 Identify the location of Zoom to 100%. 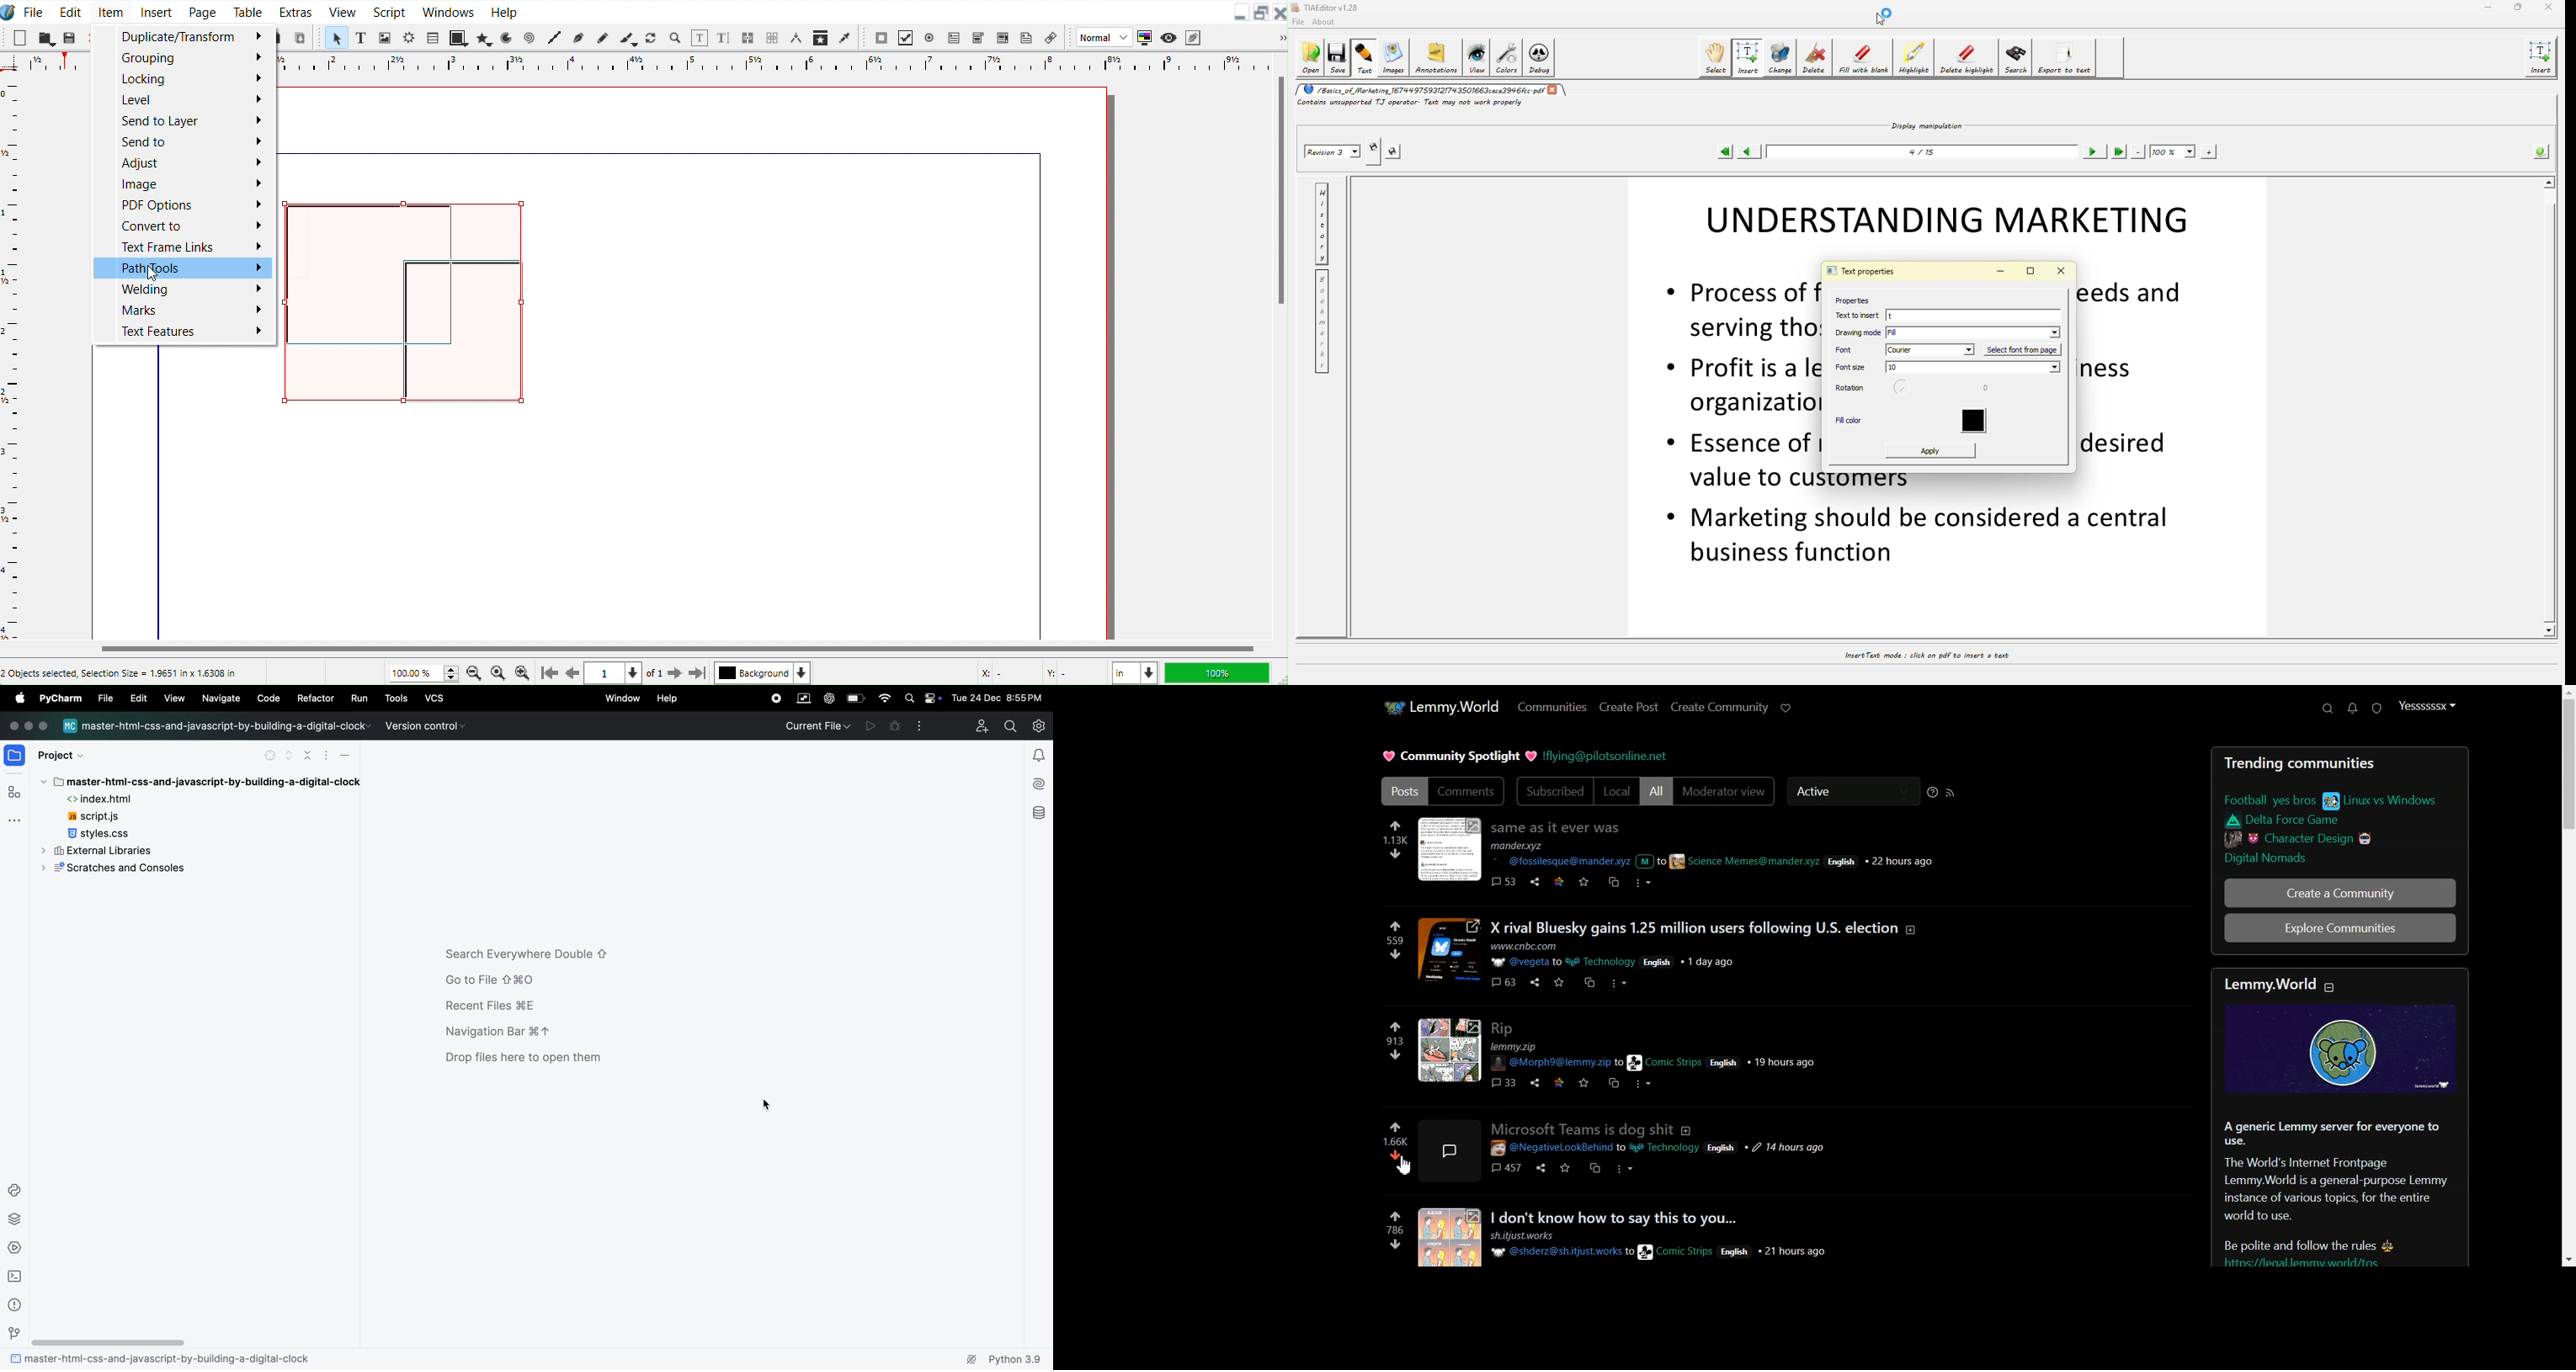
(498, 672).